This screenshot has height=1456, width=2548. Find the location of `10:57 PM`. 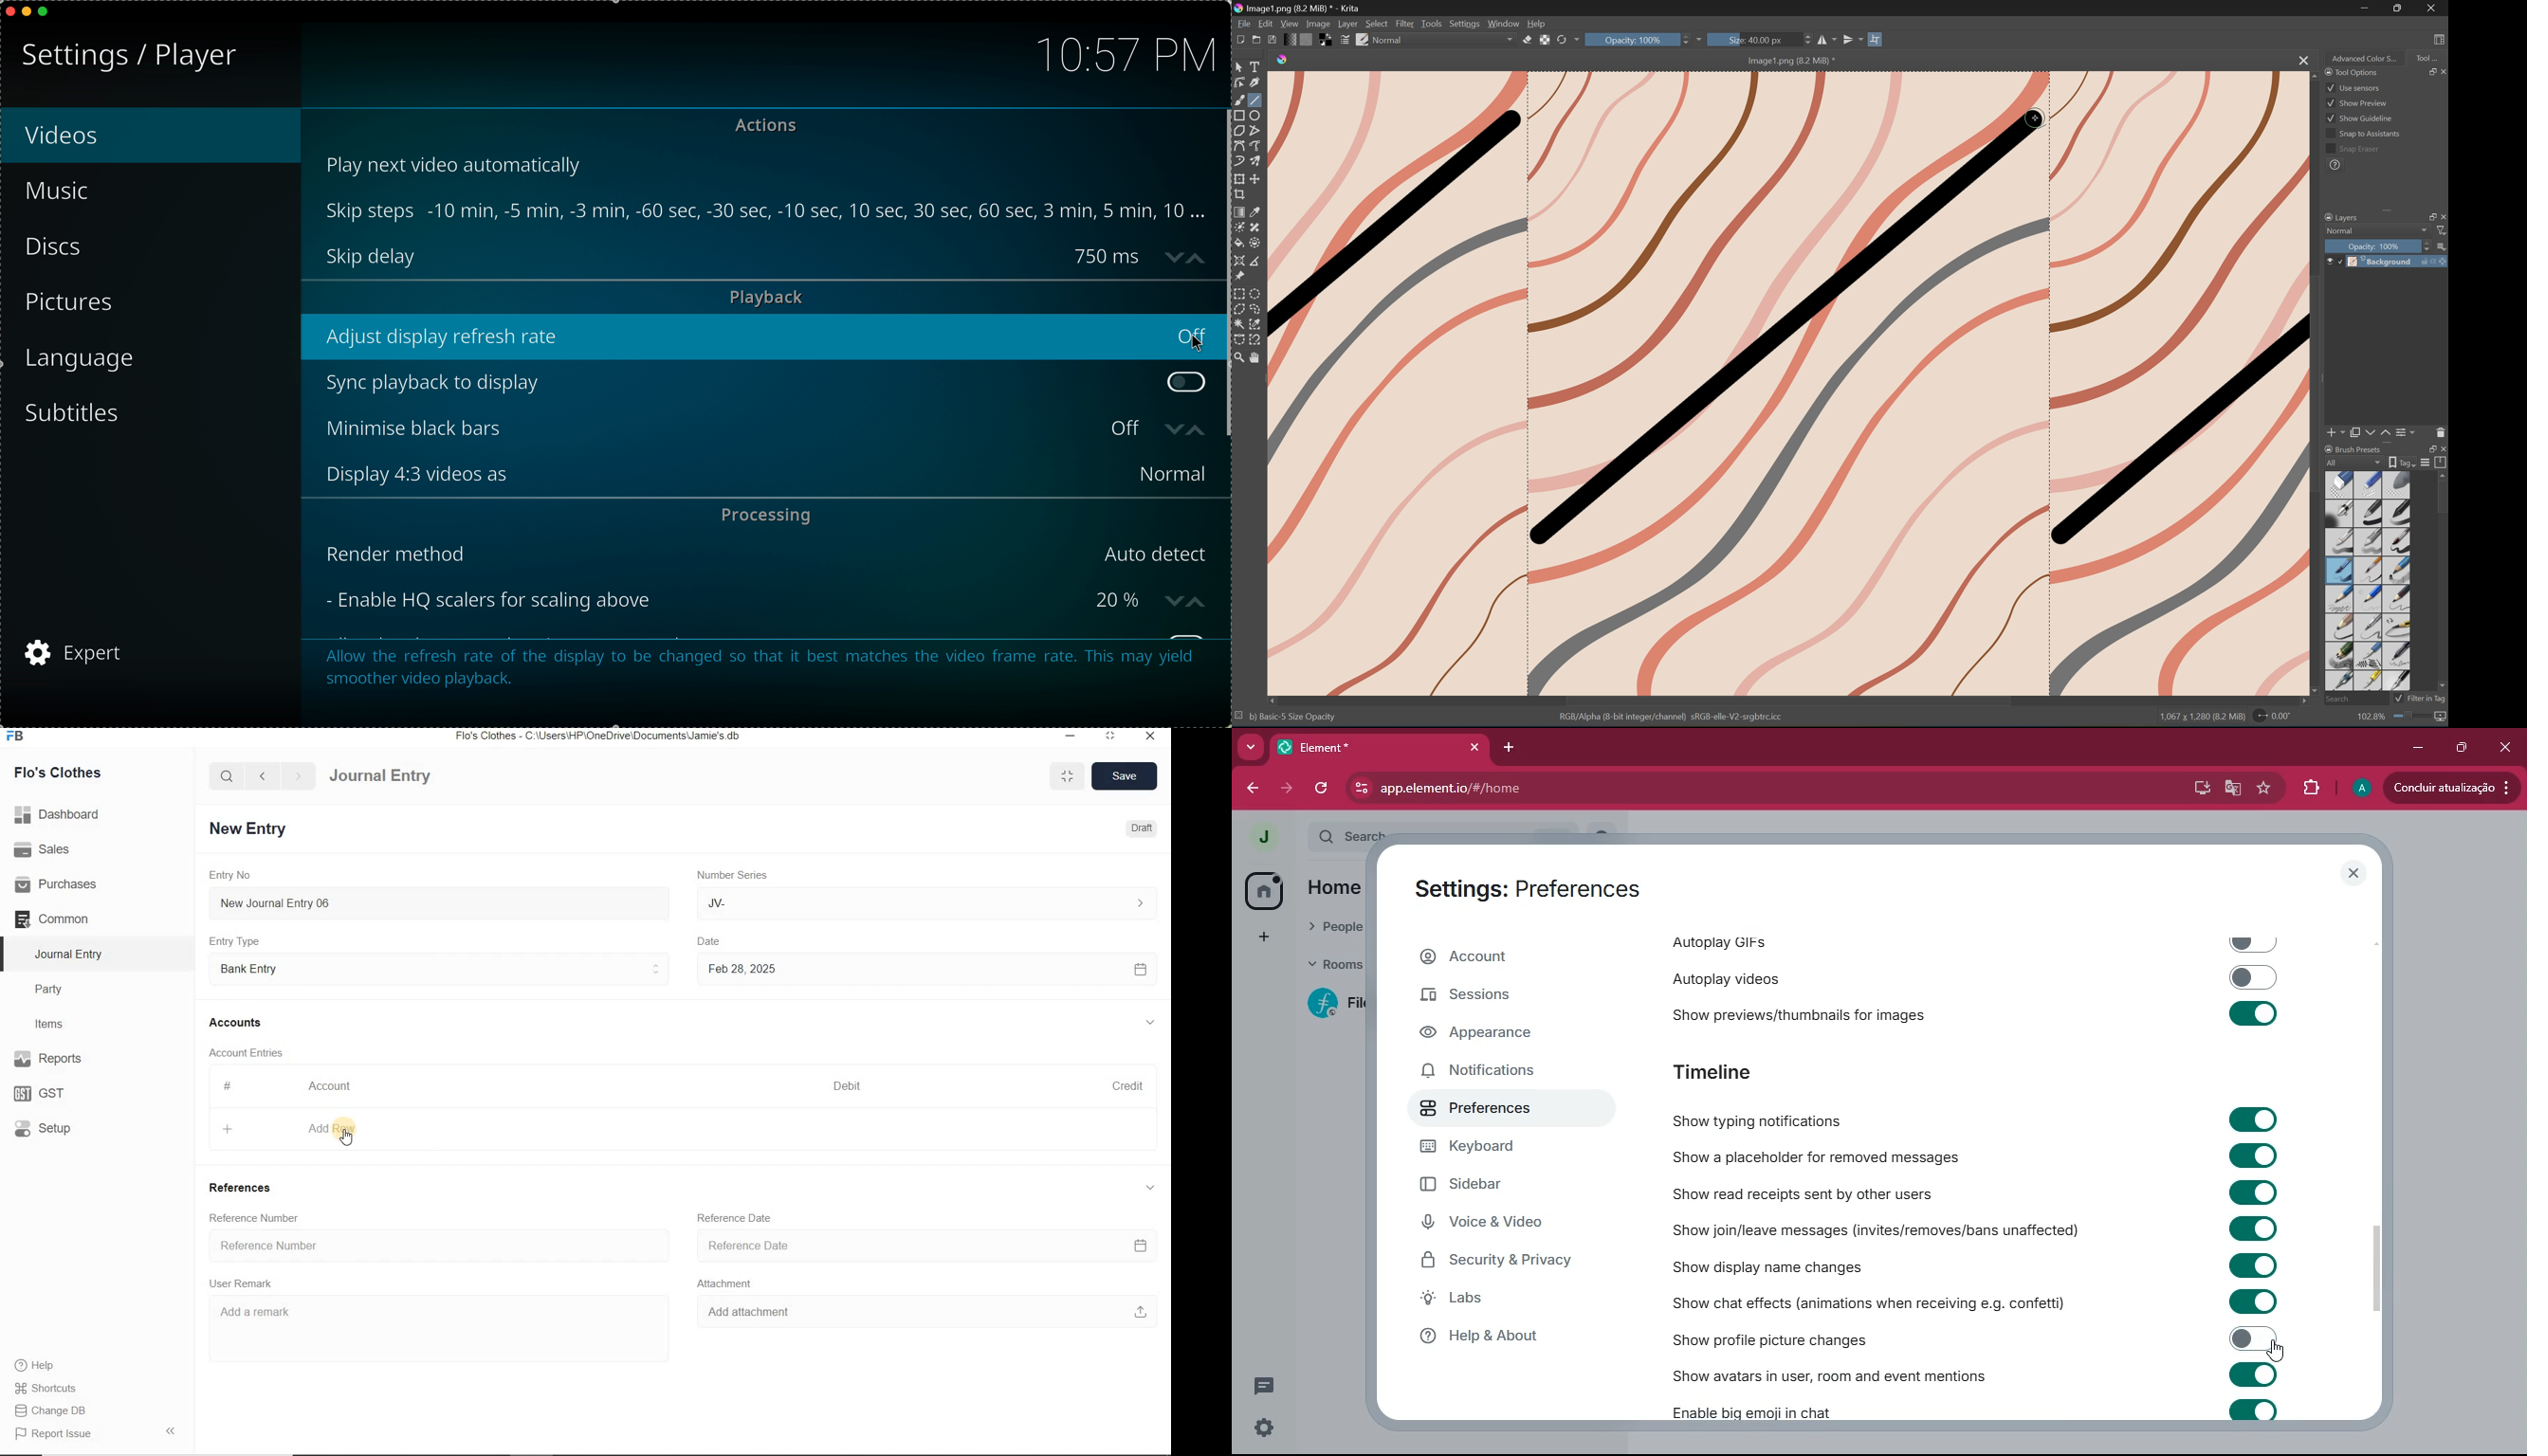

10:57 PM is located at coordinates (1120, 53).